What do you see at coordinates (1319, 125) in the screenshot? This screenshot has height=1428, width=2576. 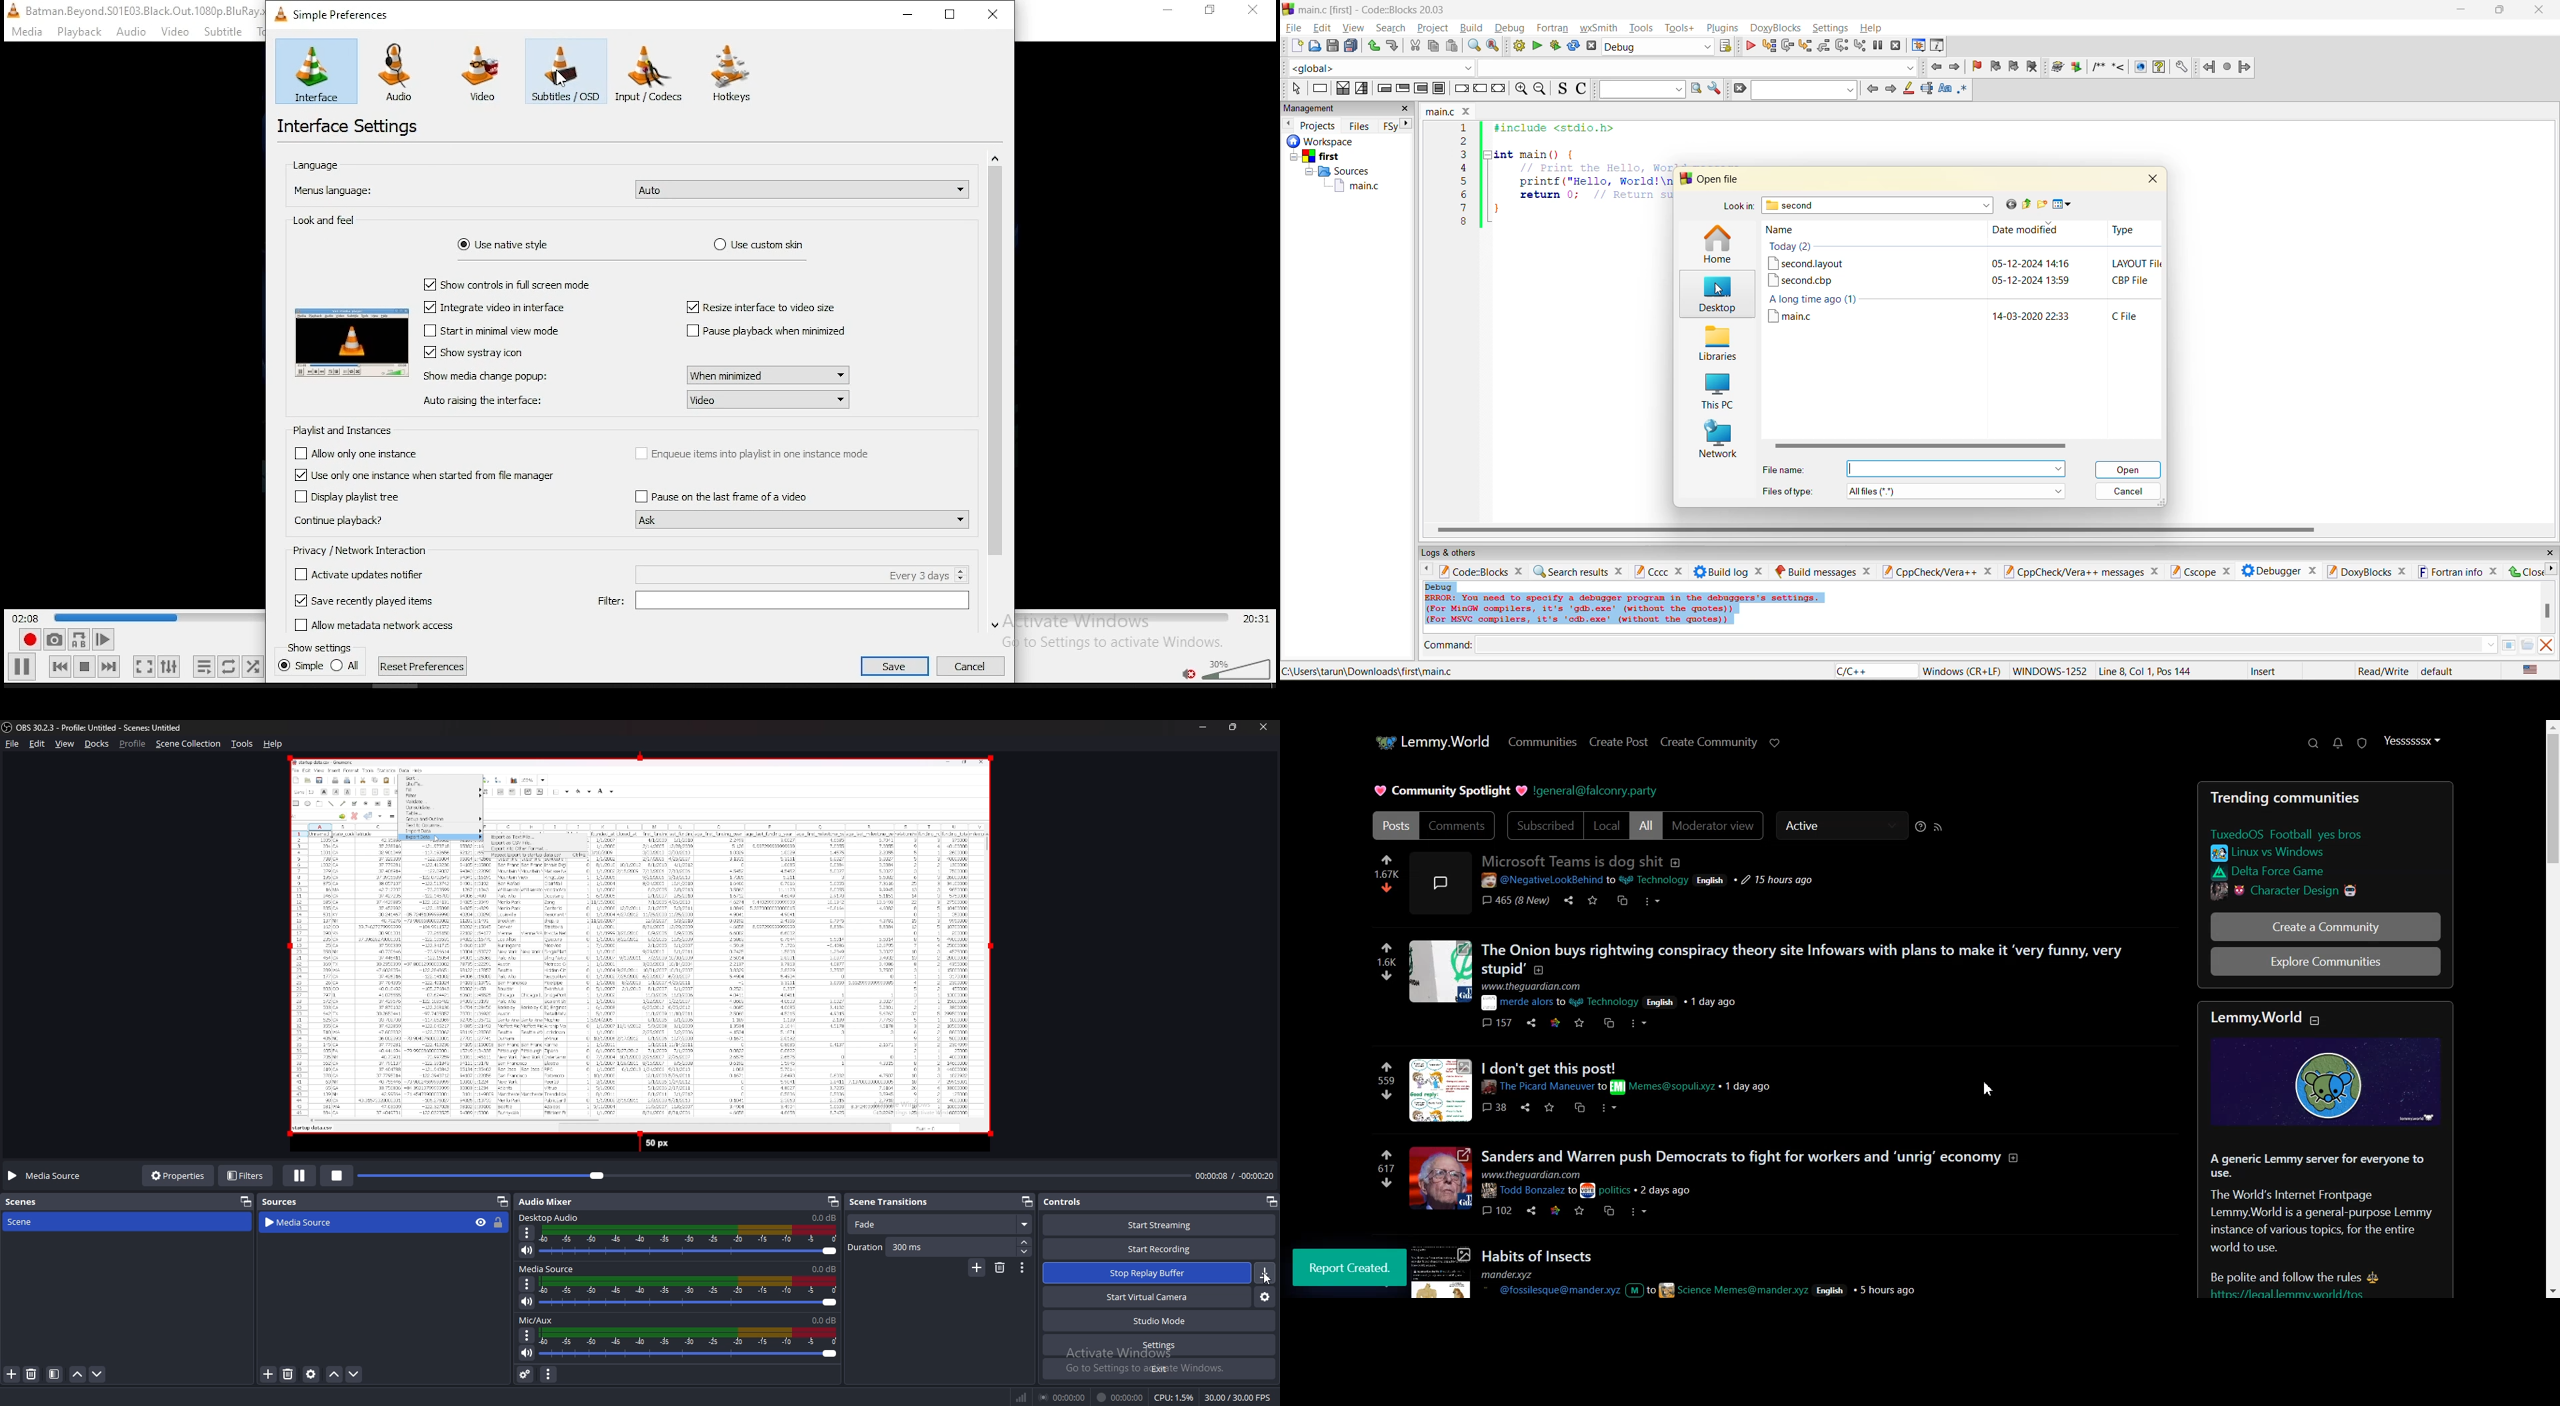 I see `projects` at bounding box center [1319, 125].